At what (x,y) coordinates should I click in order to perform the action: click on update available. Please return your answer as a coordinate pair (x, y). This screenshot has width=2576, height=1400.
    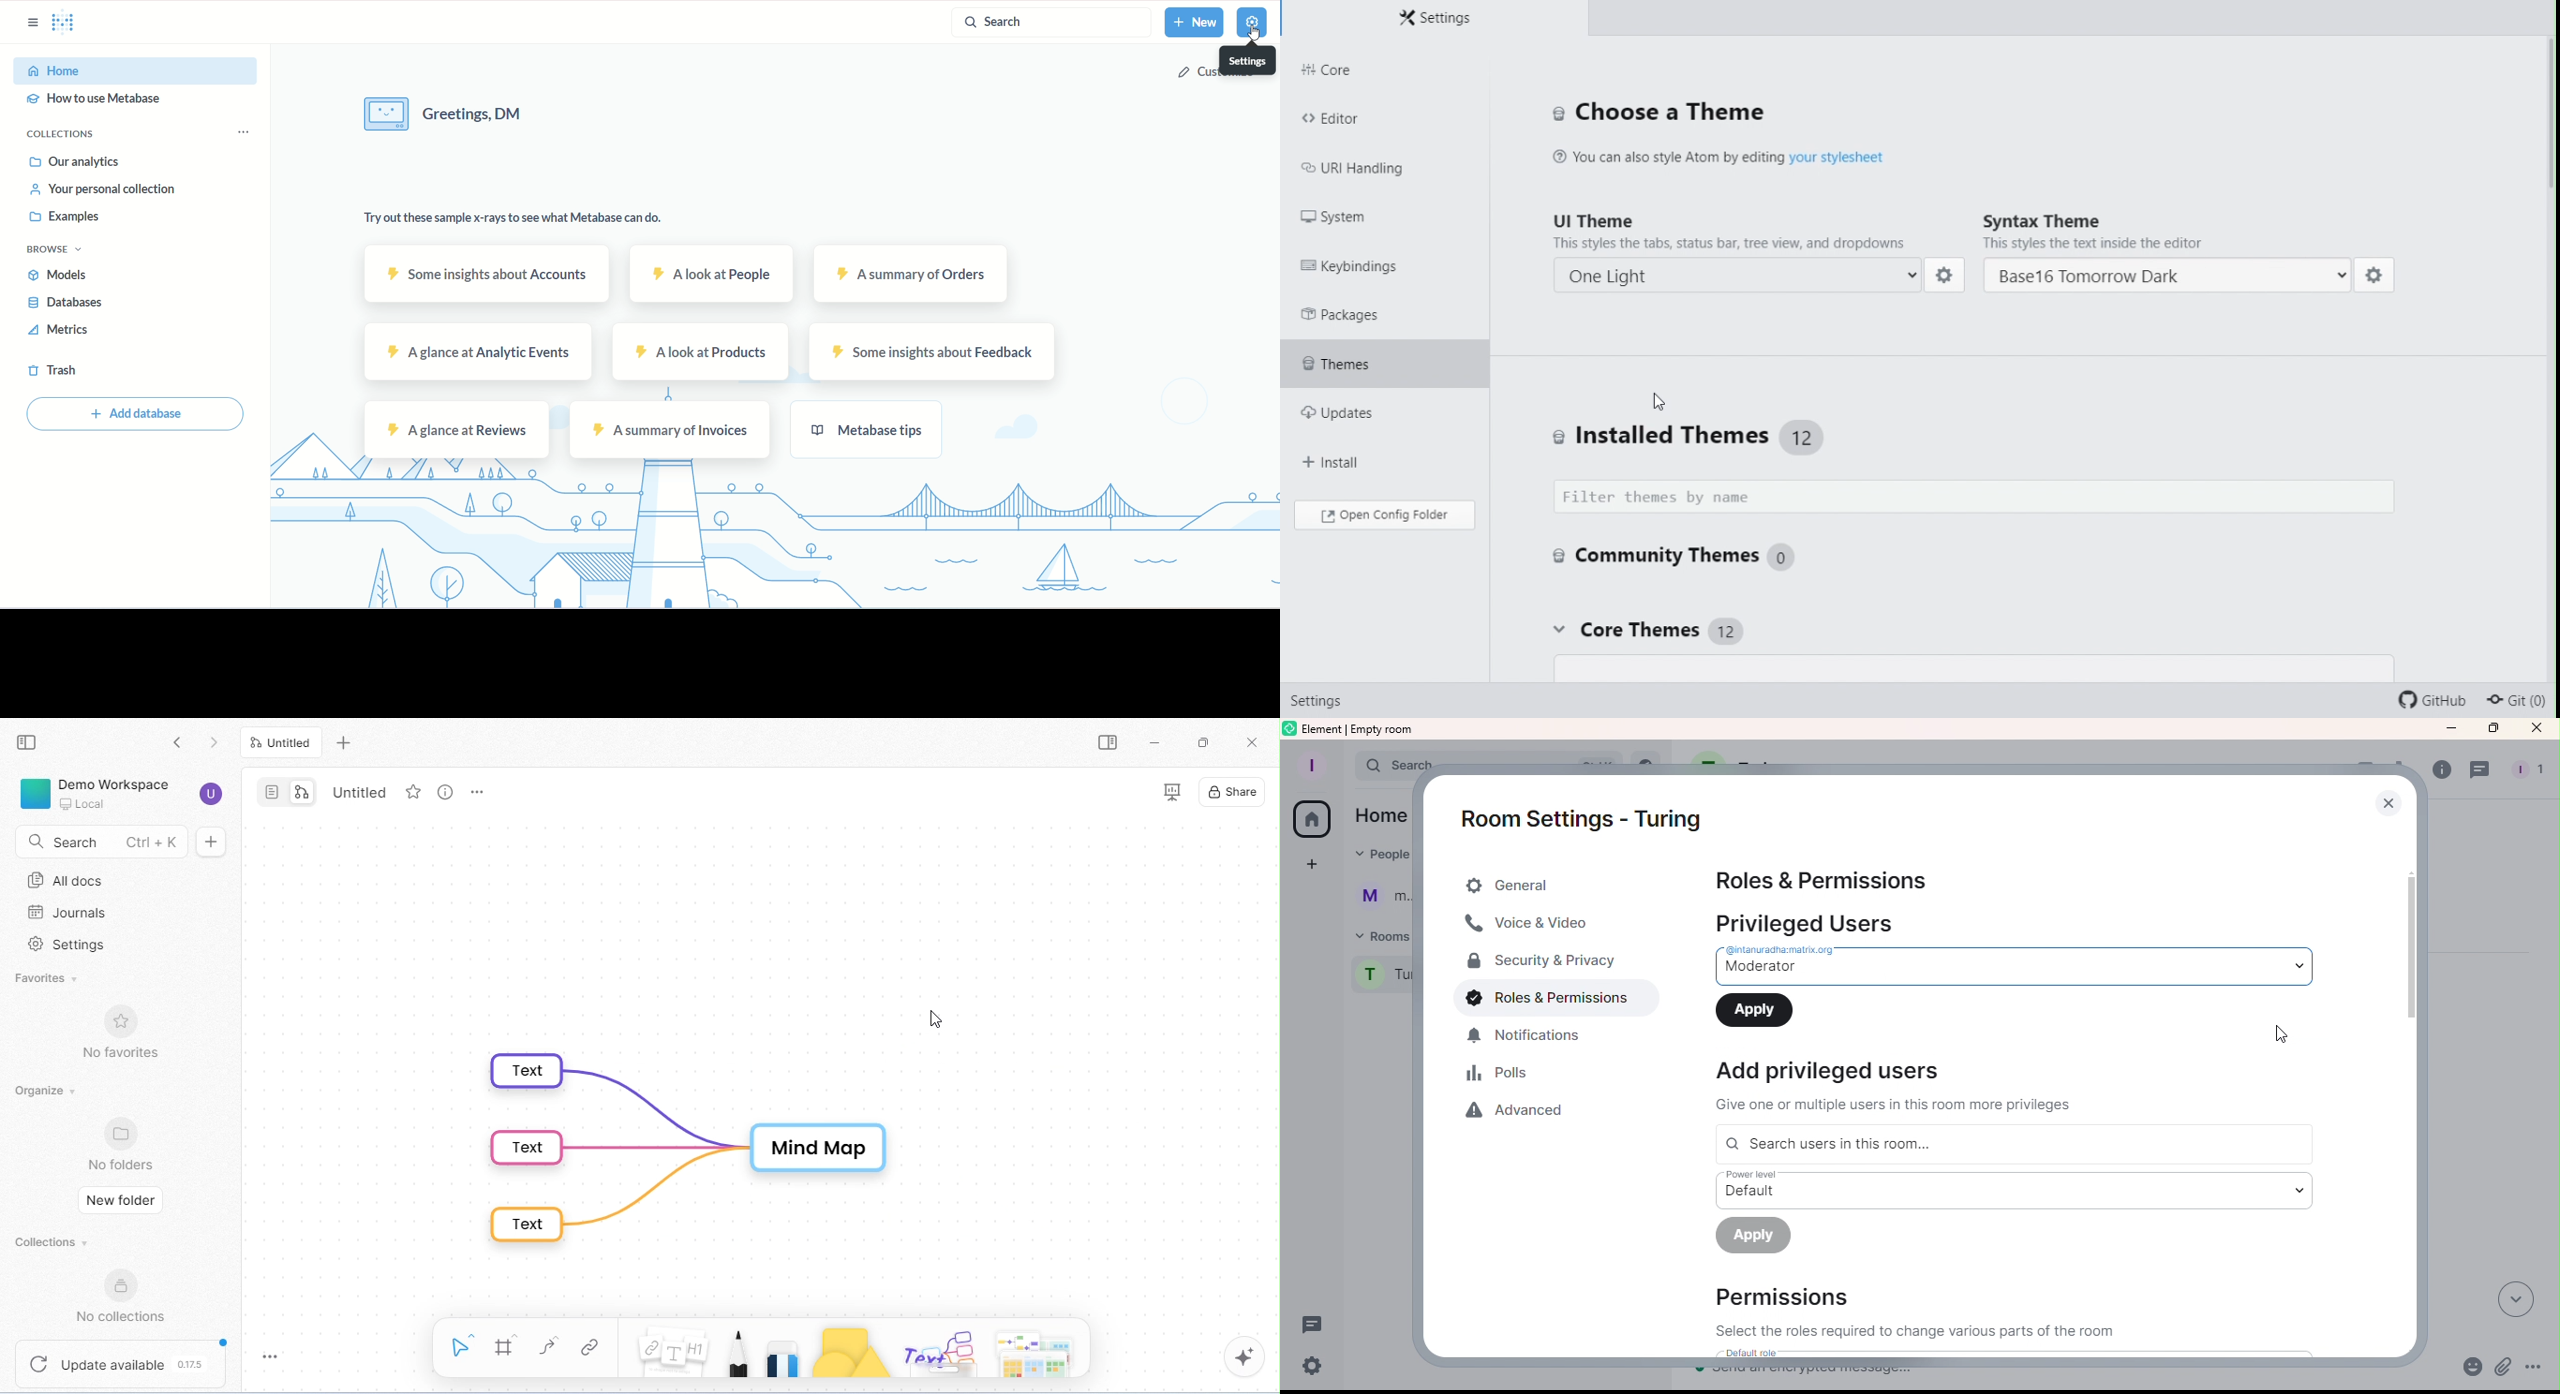
    Looking at the image, I should click on (120, 1365).